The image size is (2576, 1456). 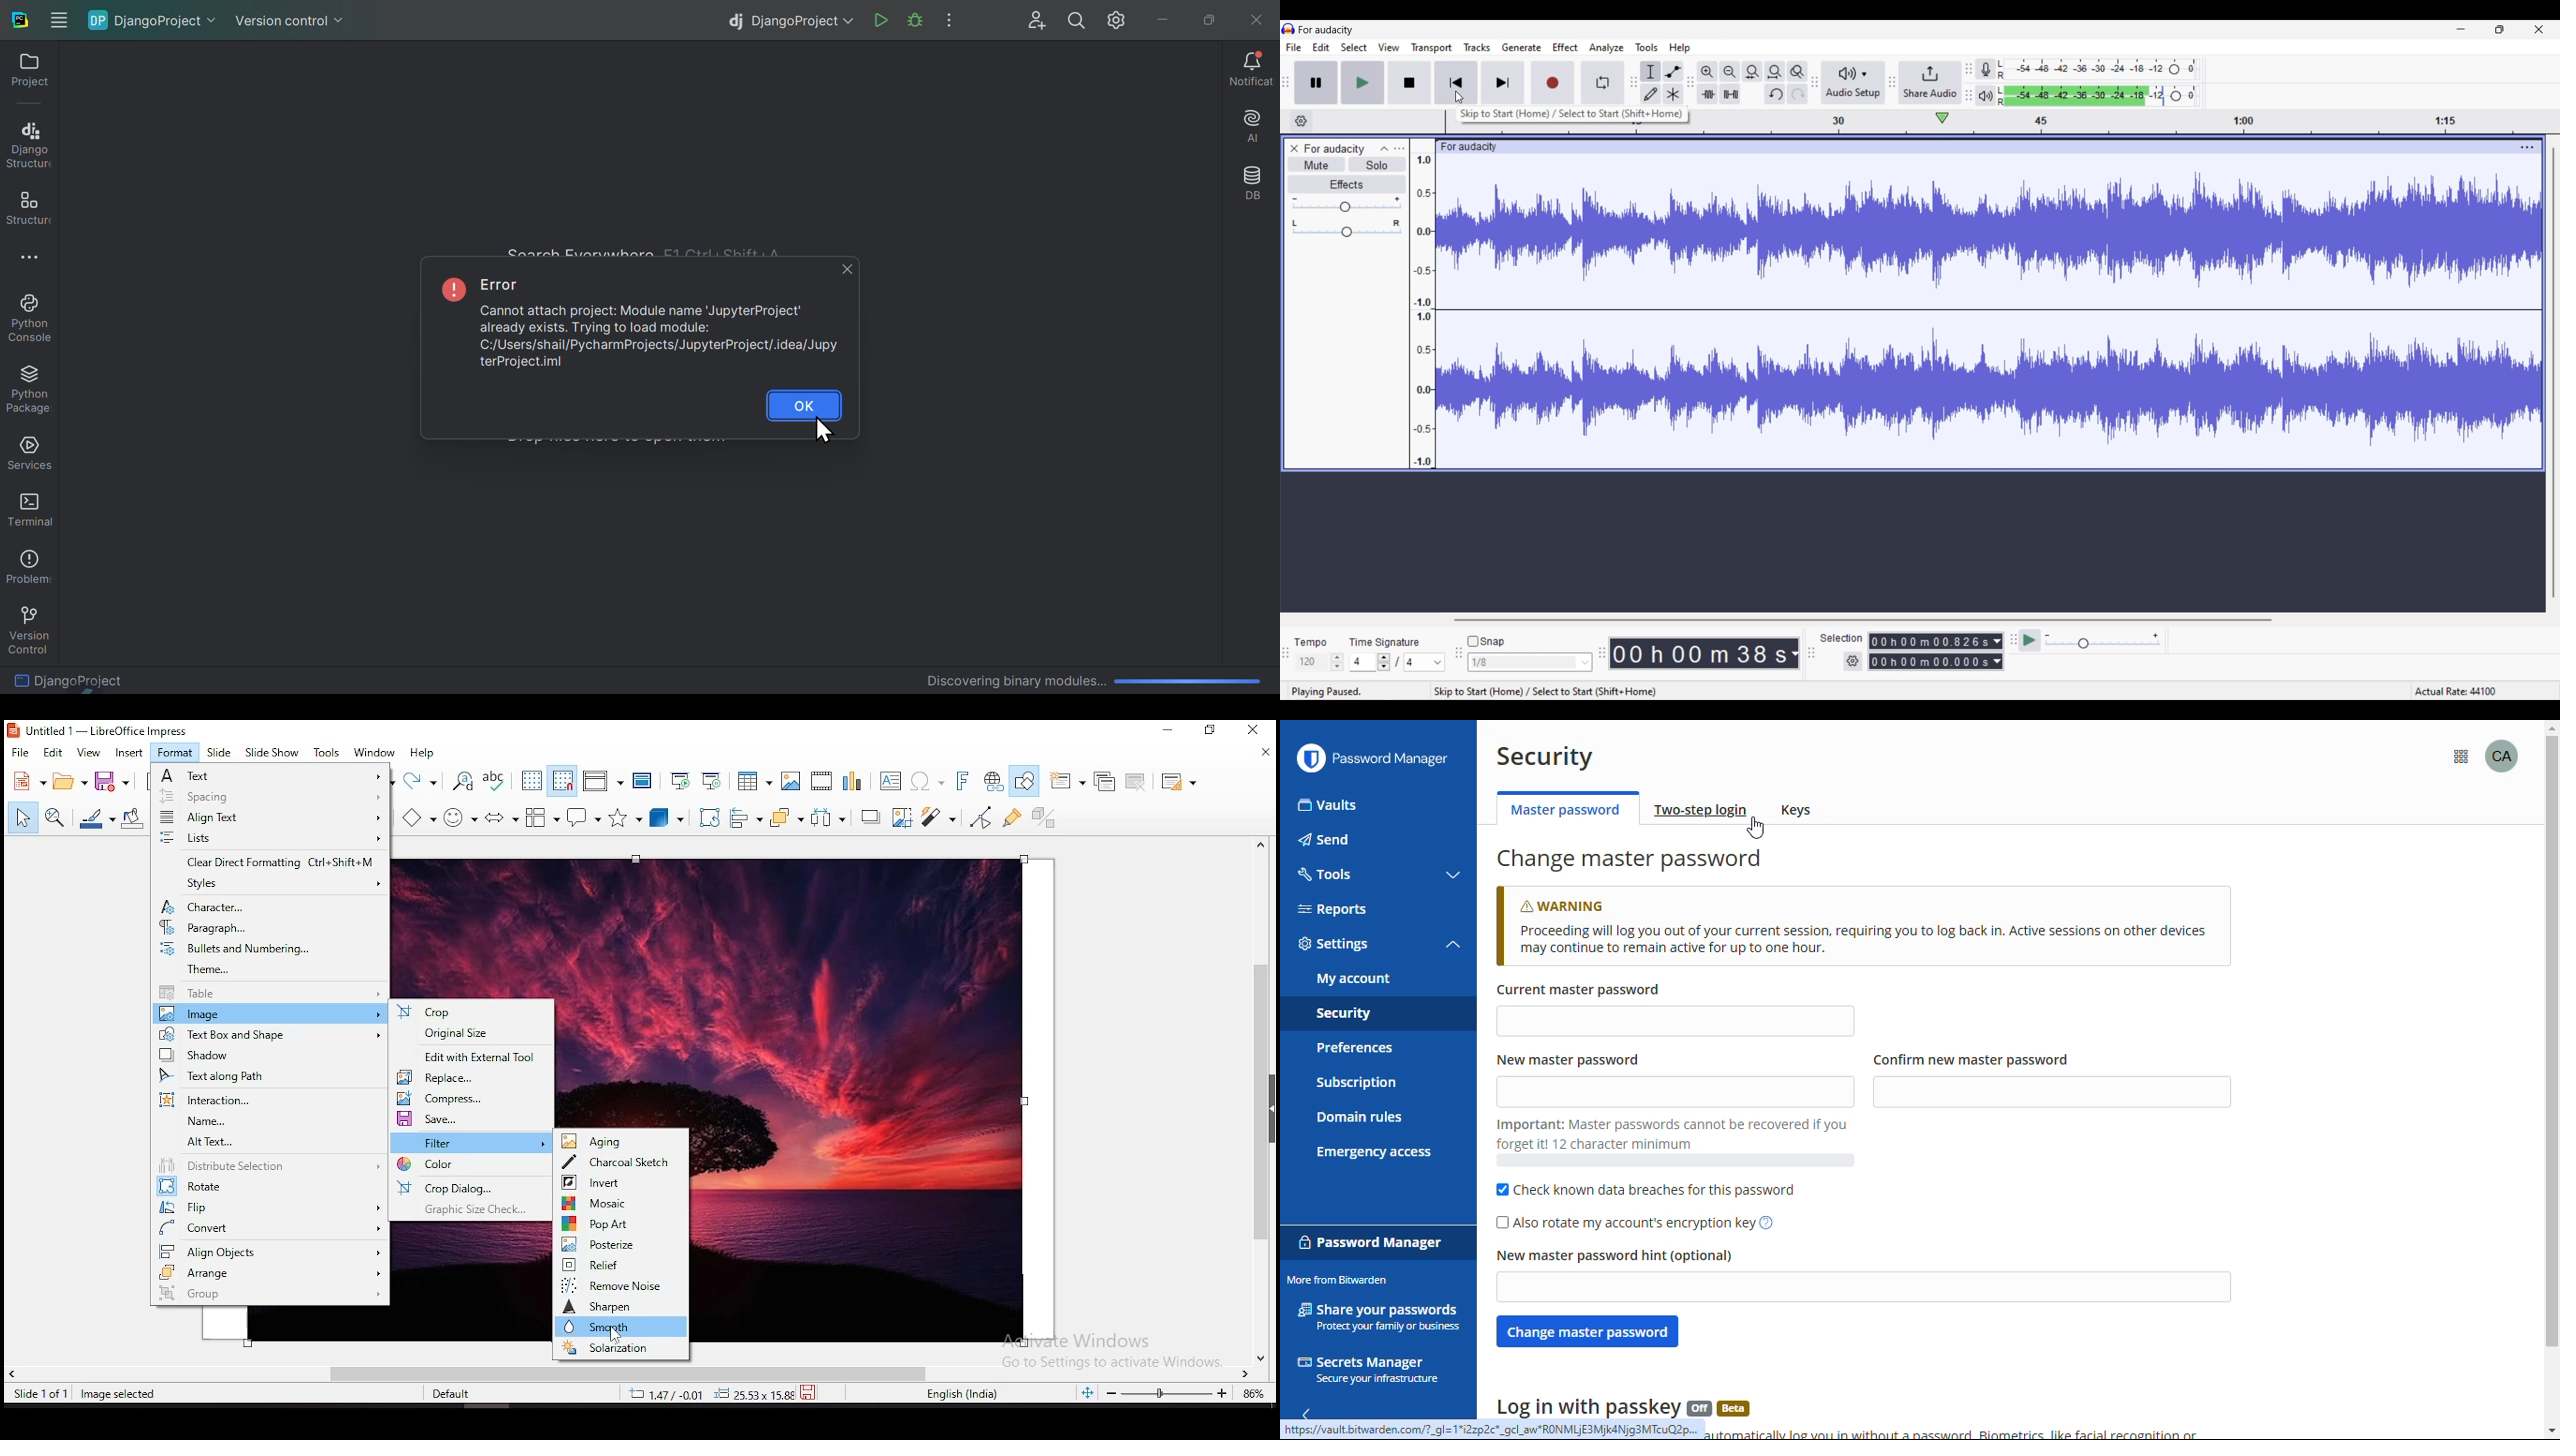 I want to click on reports, so click(x=1332, y=909).